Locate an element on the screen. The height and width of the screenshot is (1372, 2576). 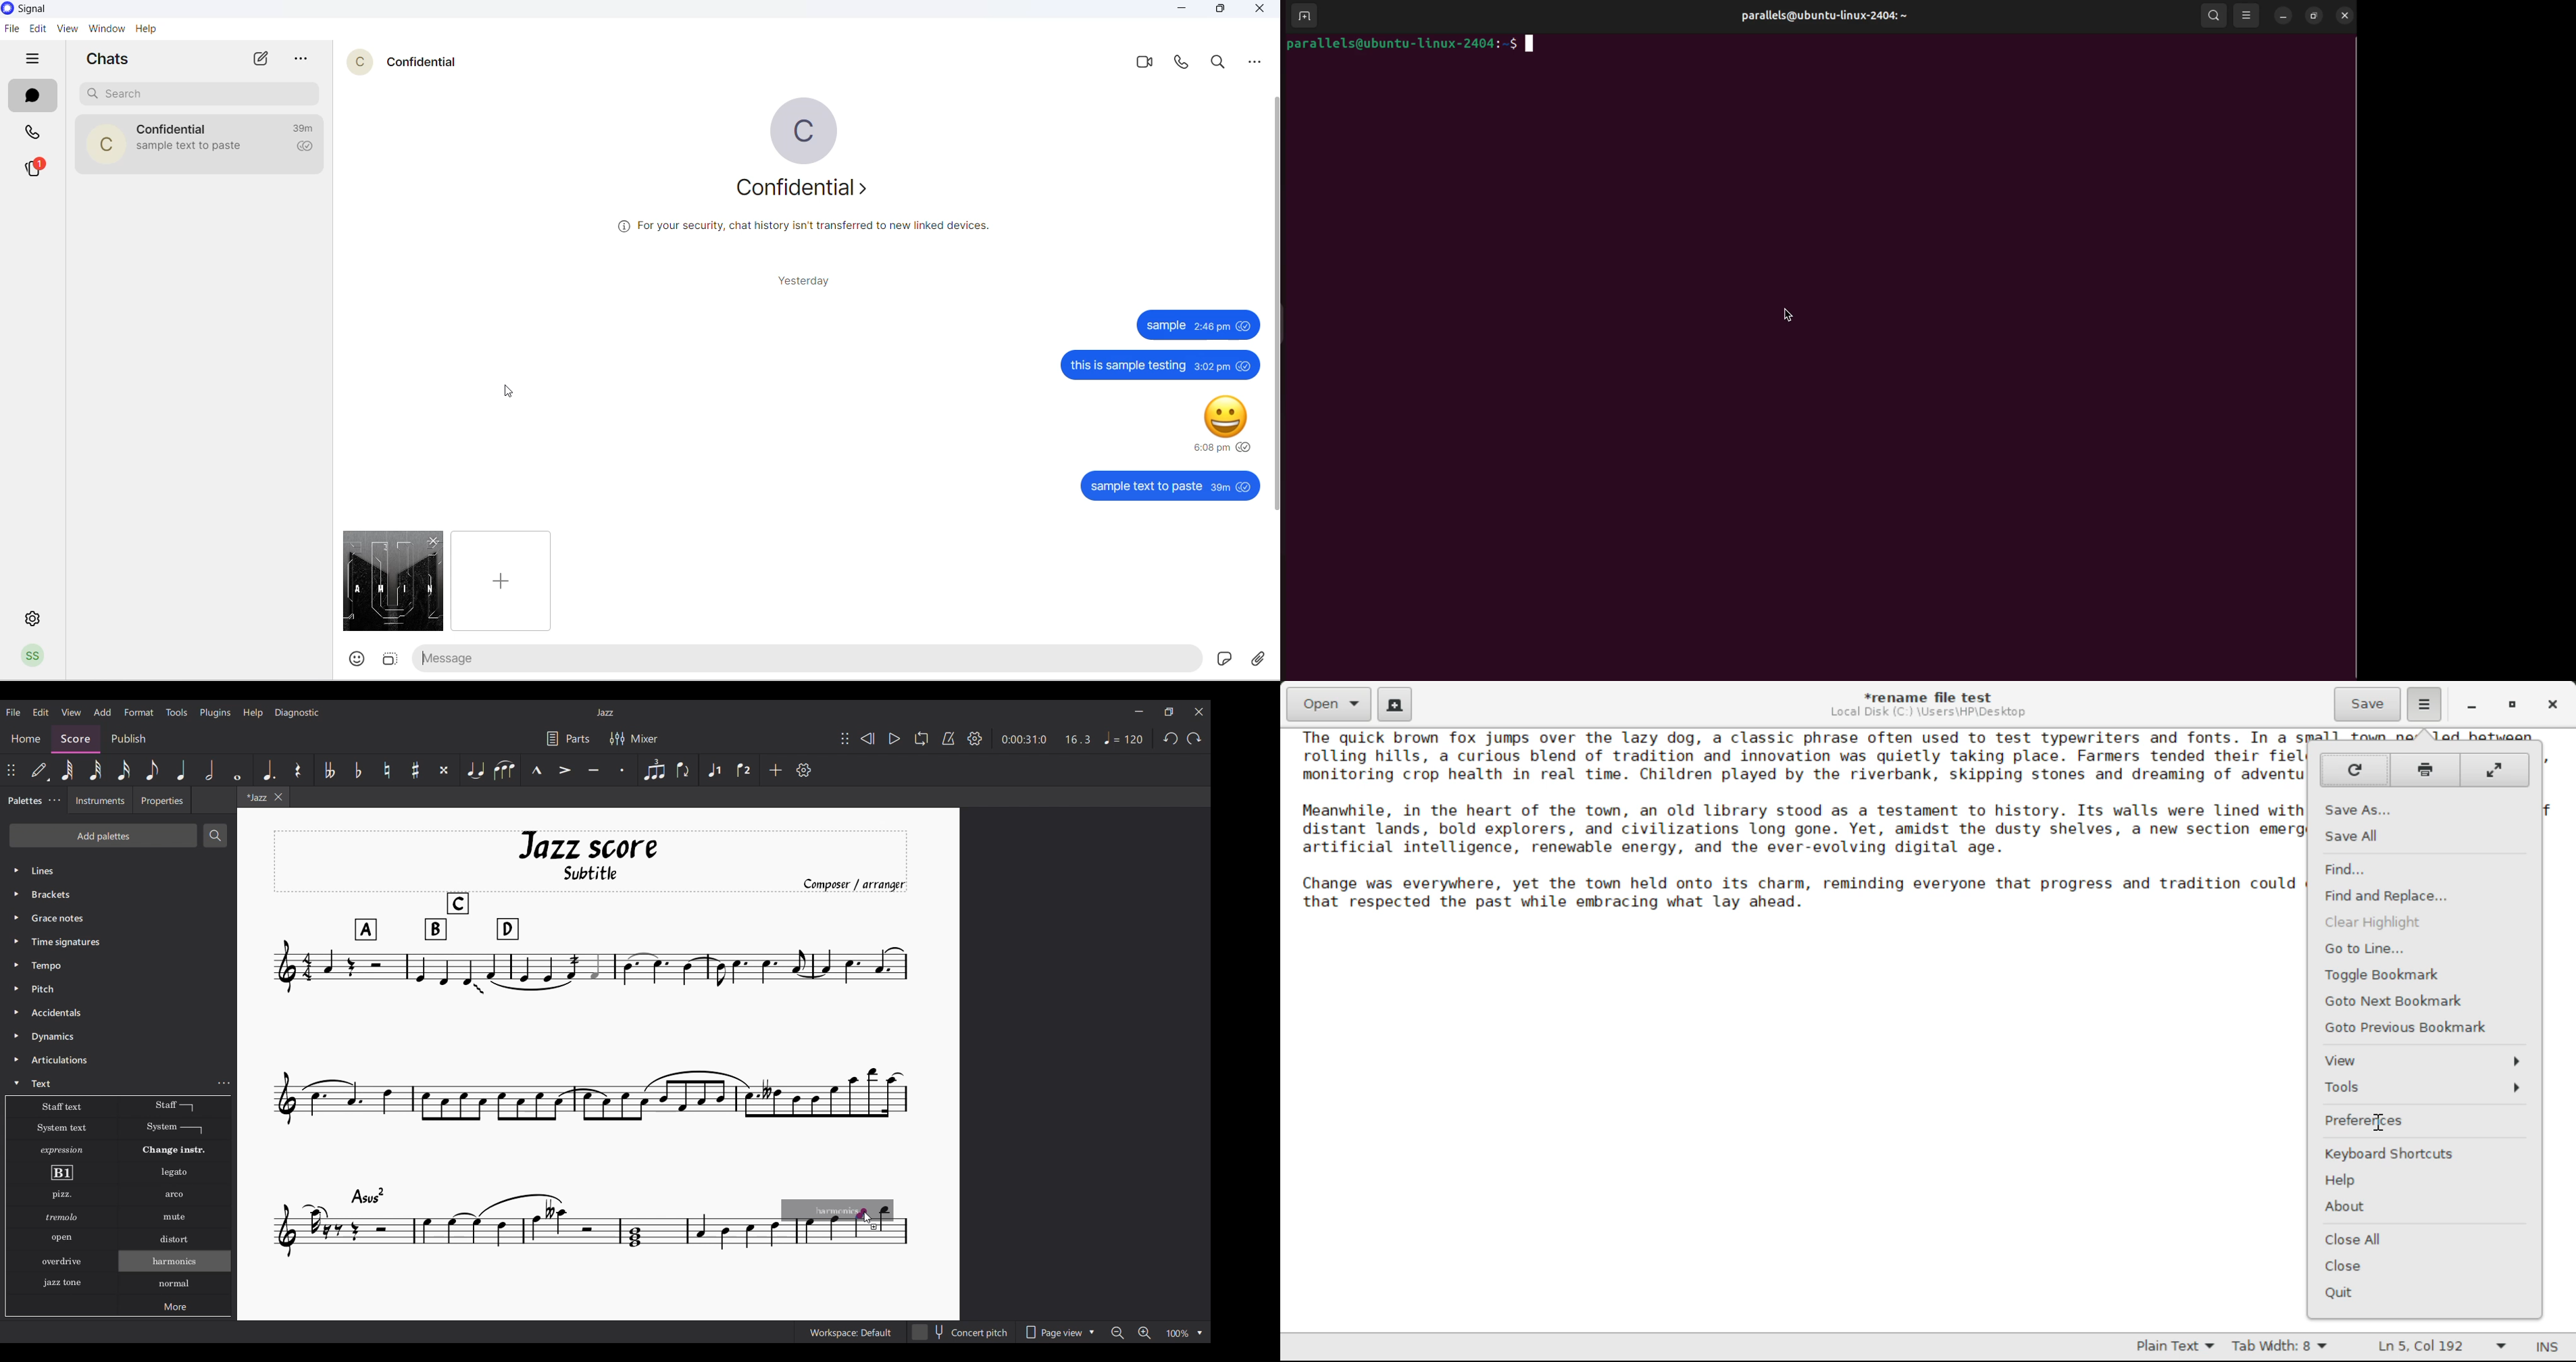
Goto Previous Bookmark is located at coordinates (2425, 1027).